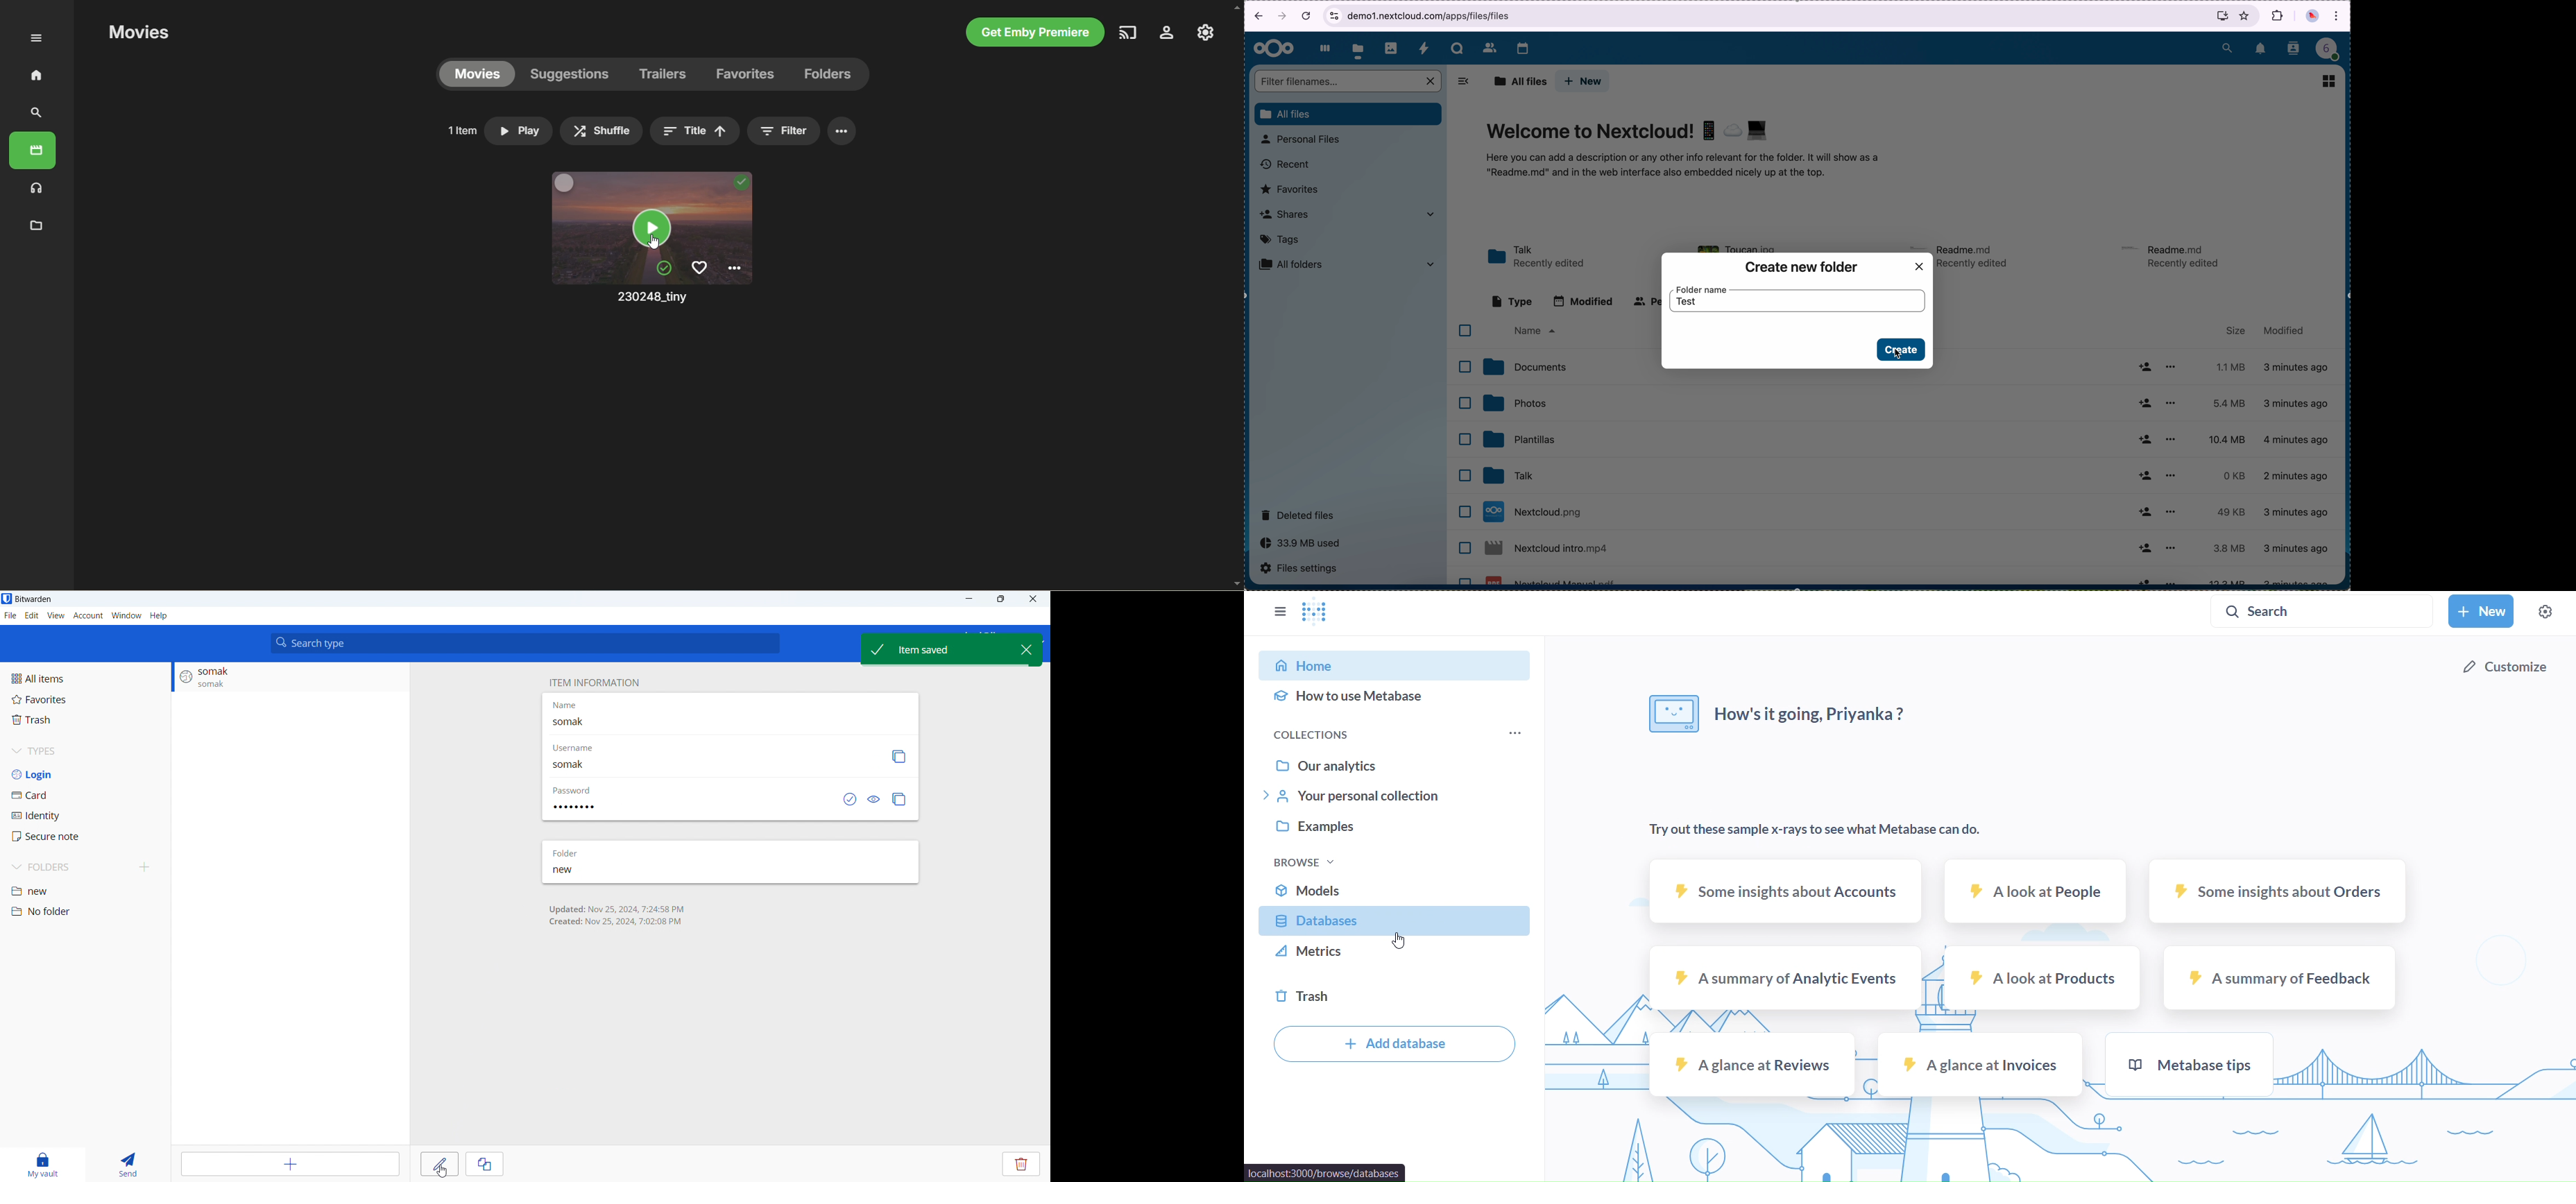 This screenshot has height=1204, width=2576. I want to click on search bar, so click(1349, 82).